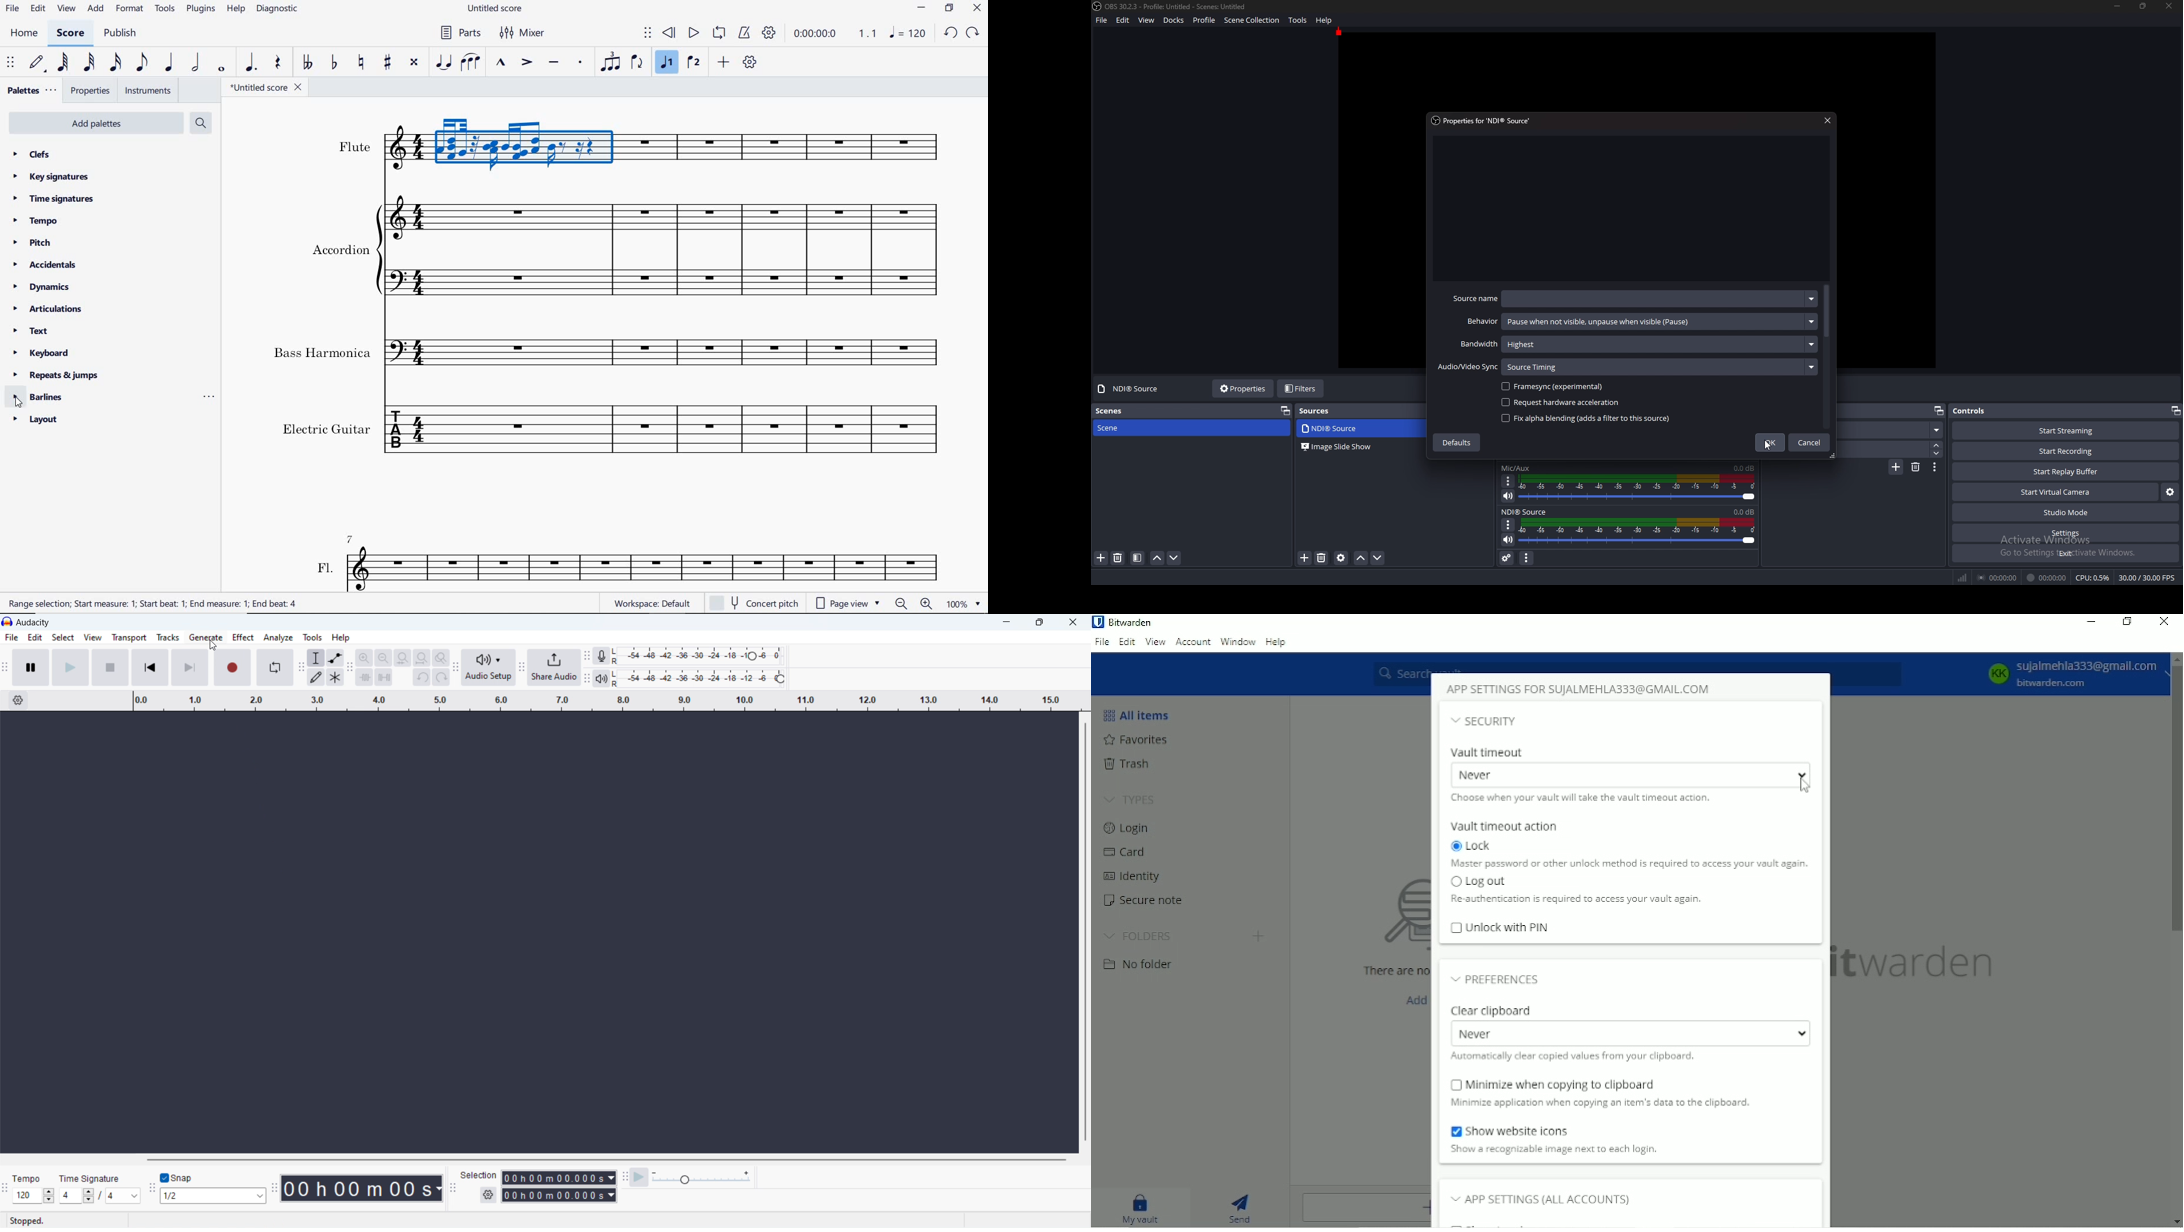 This screenshot has height=1232, width=2184. Describe the element at coordinates (152, 1187) in the screenshot. I see `snapping toolbar` at that location.